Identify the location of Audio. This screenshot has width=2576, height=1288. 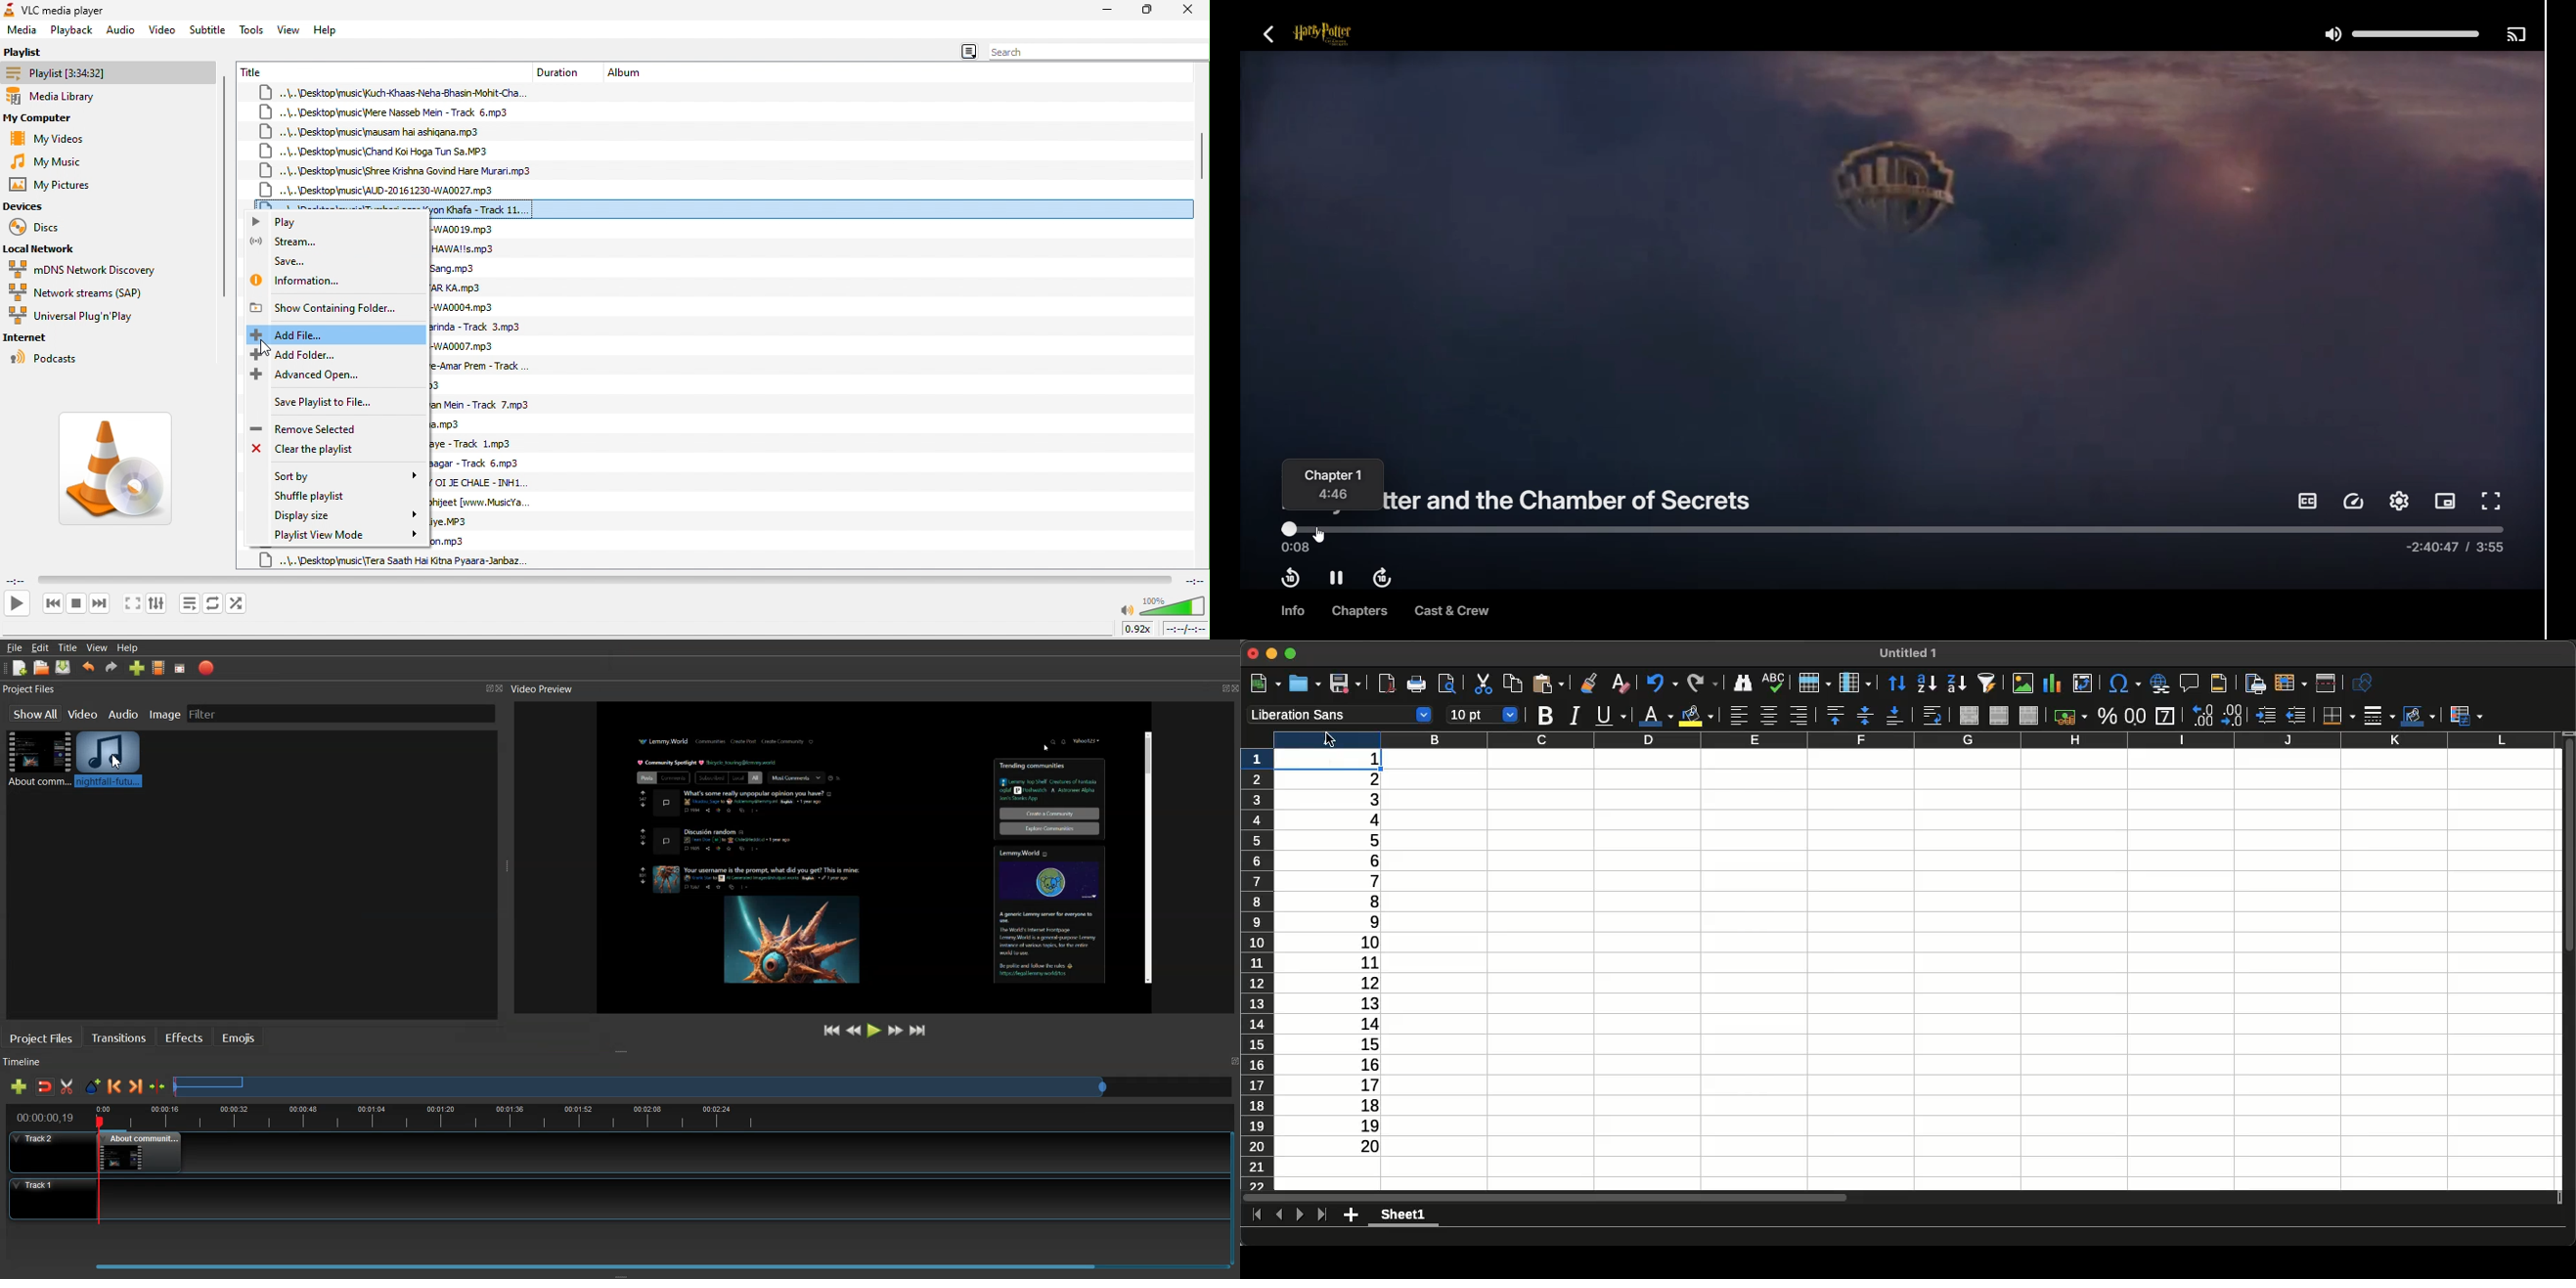
(125, 713).